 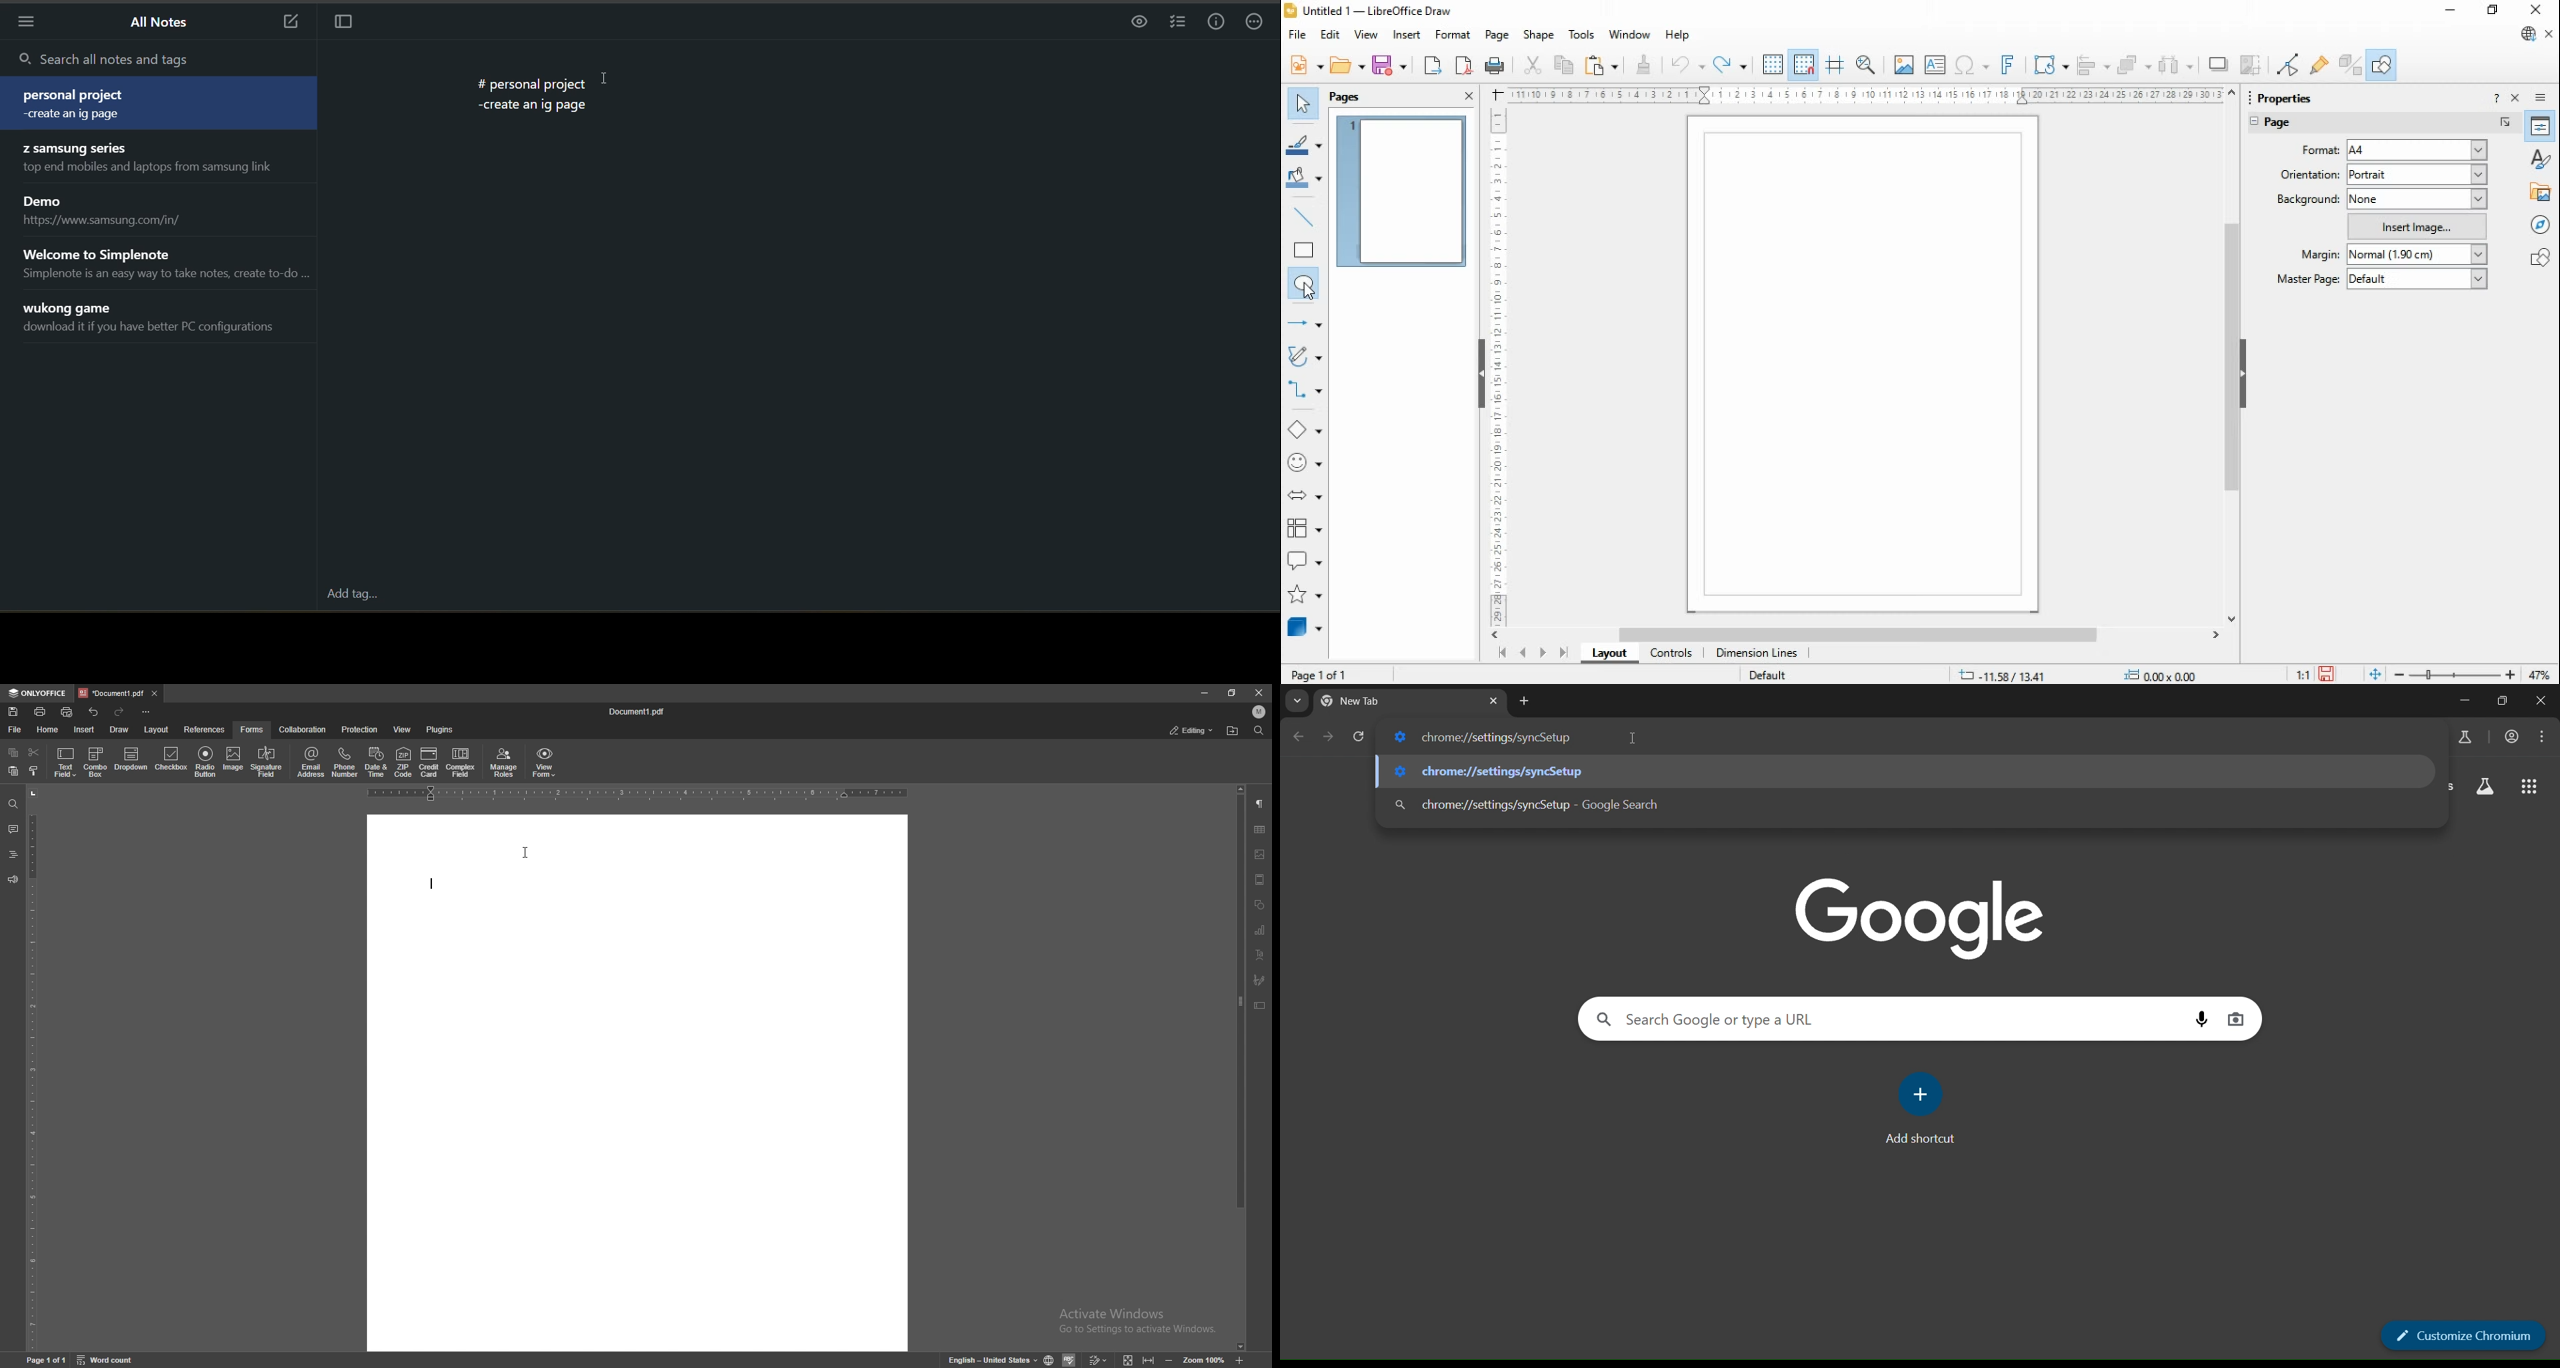 What do you see at coordinates (13, 828) in the screenshot?
I see `comment` at bounding box center [13, 828].